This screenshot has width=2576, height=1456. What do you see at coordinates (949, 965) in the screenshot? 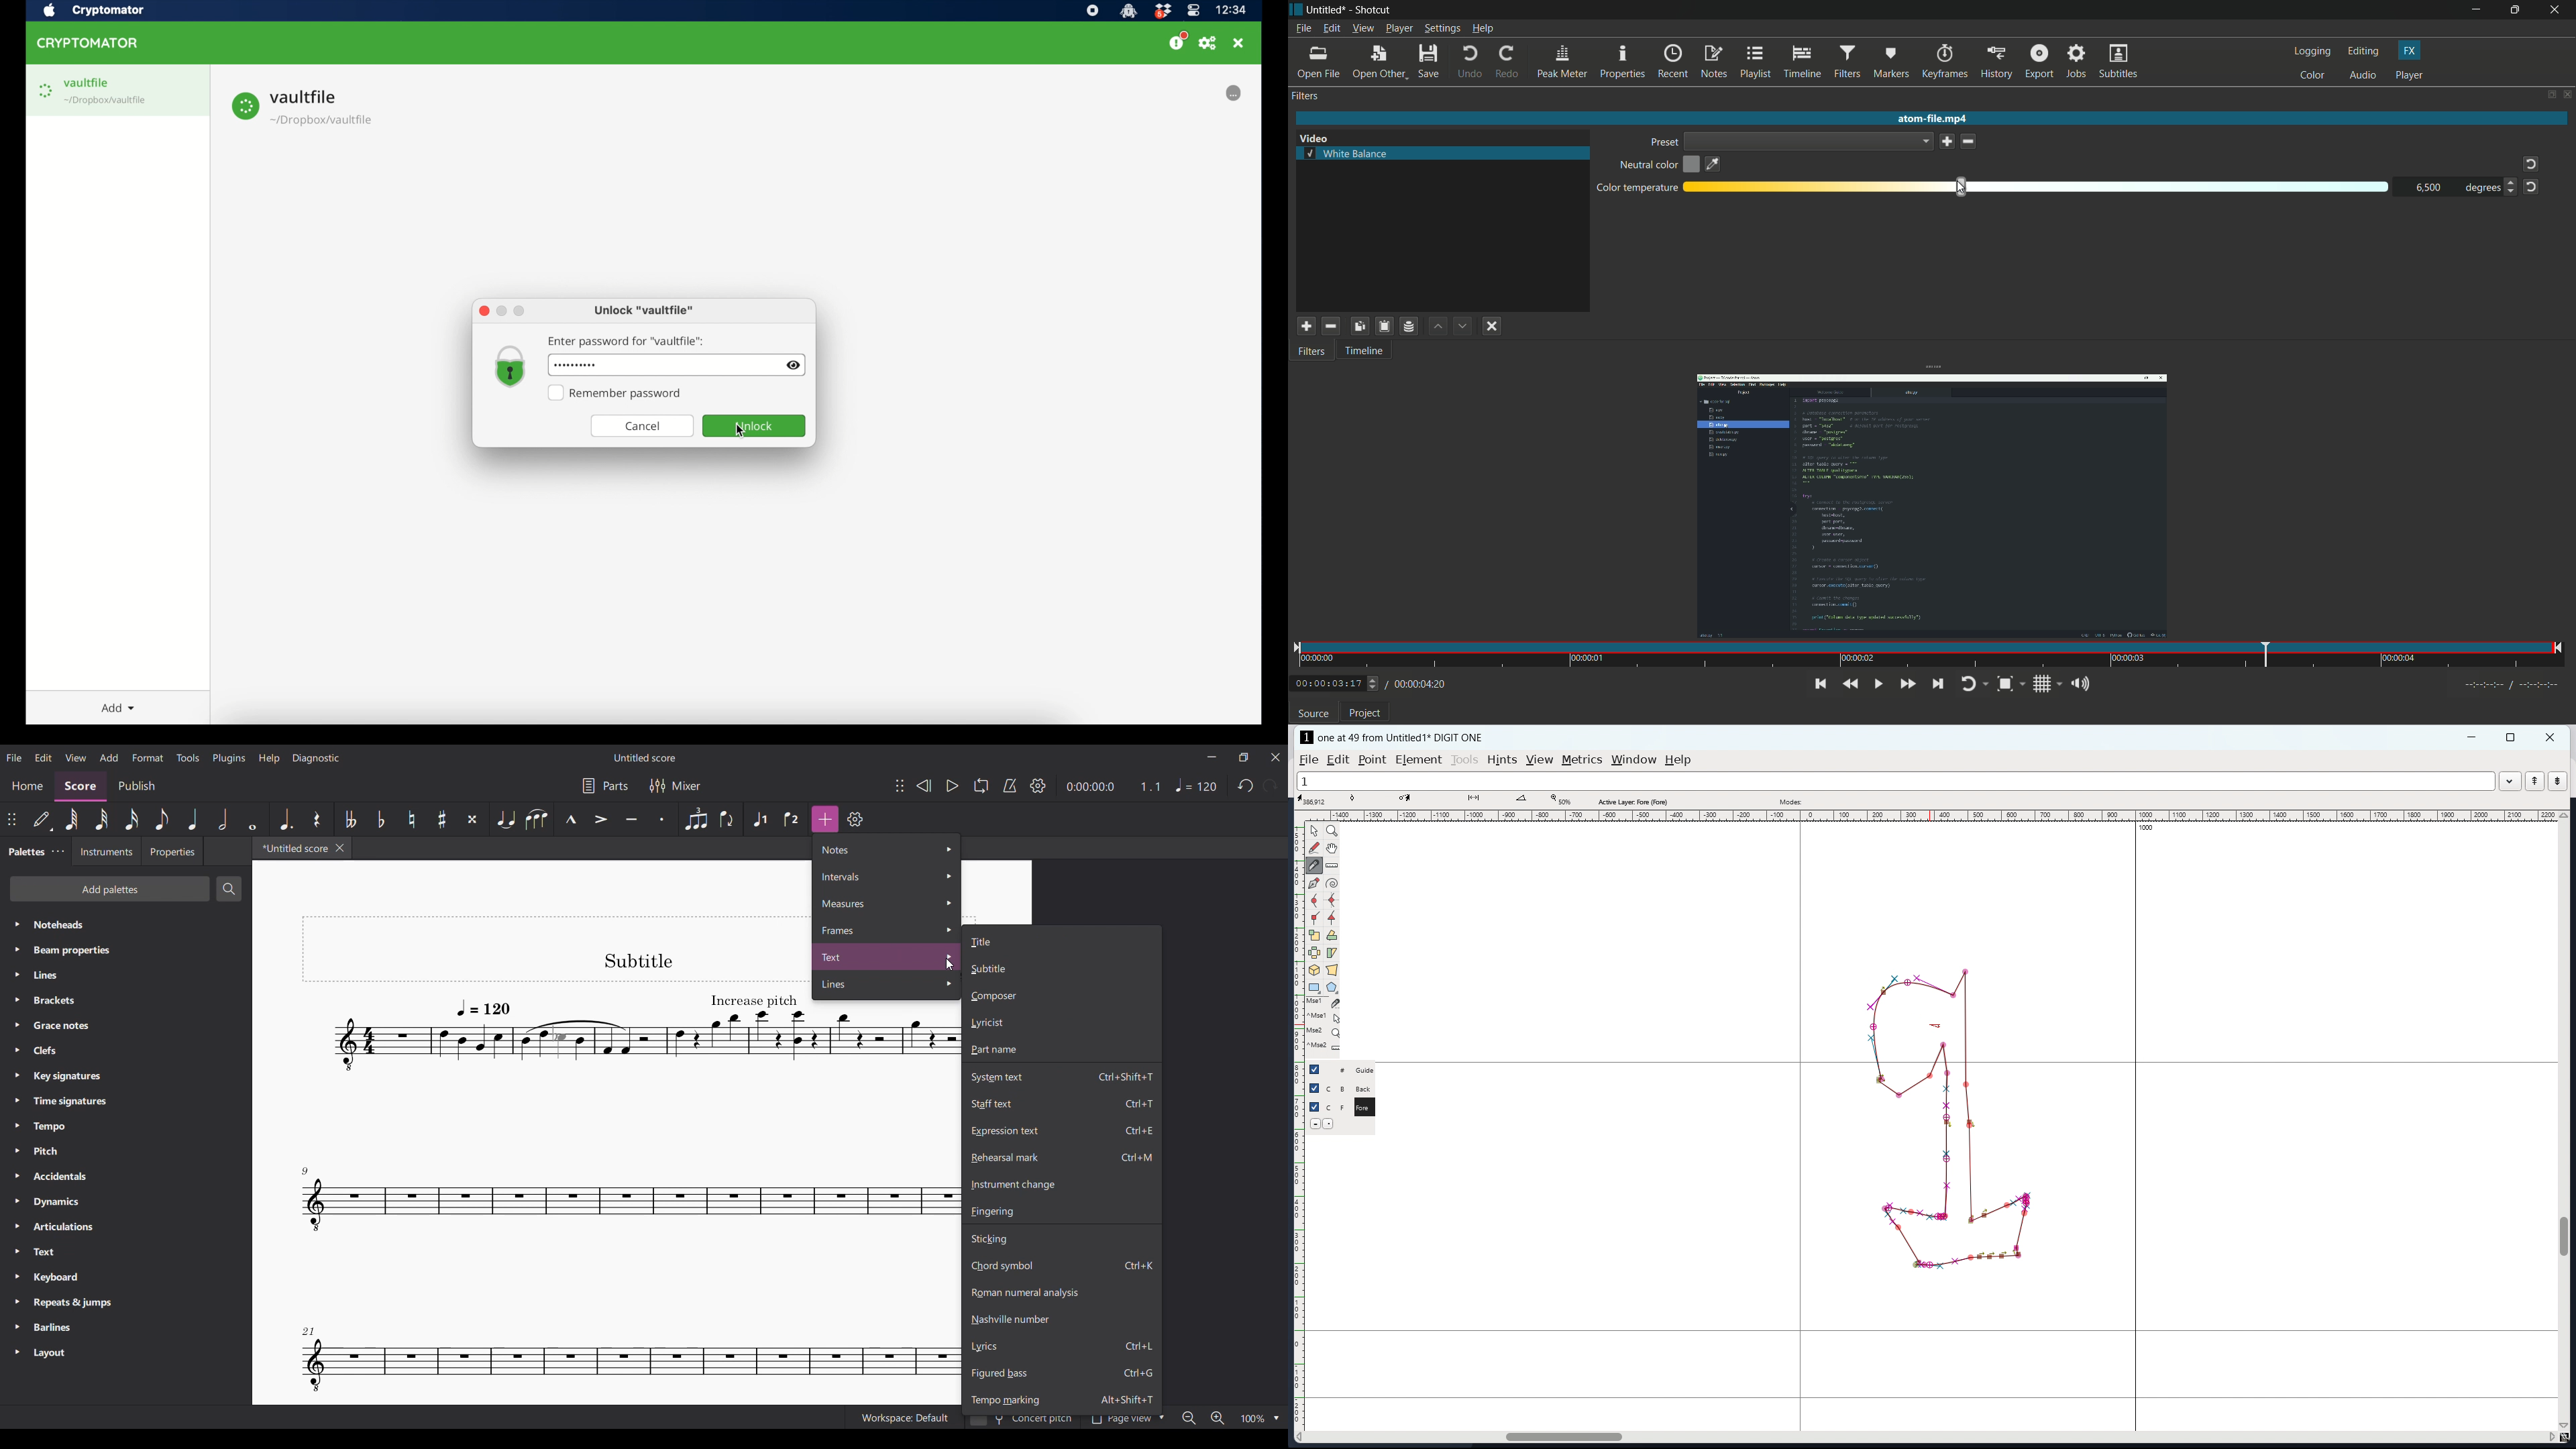
I see `Cursor` at bounding box center [949, 965].